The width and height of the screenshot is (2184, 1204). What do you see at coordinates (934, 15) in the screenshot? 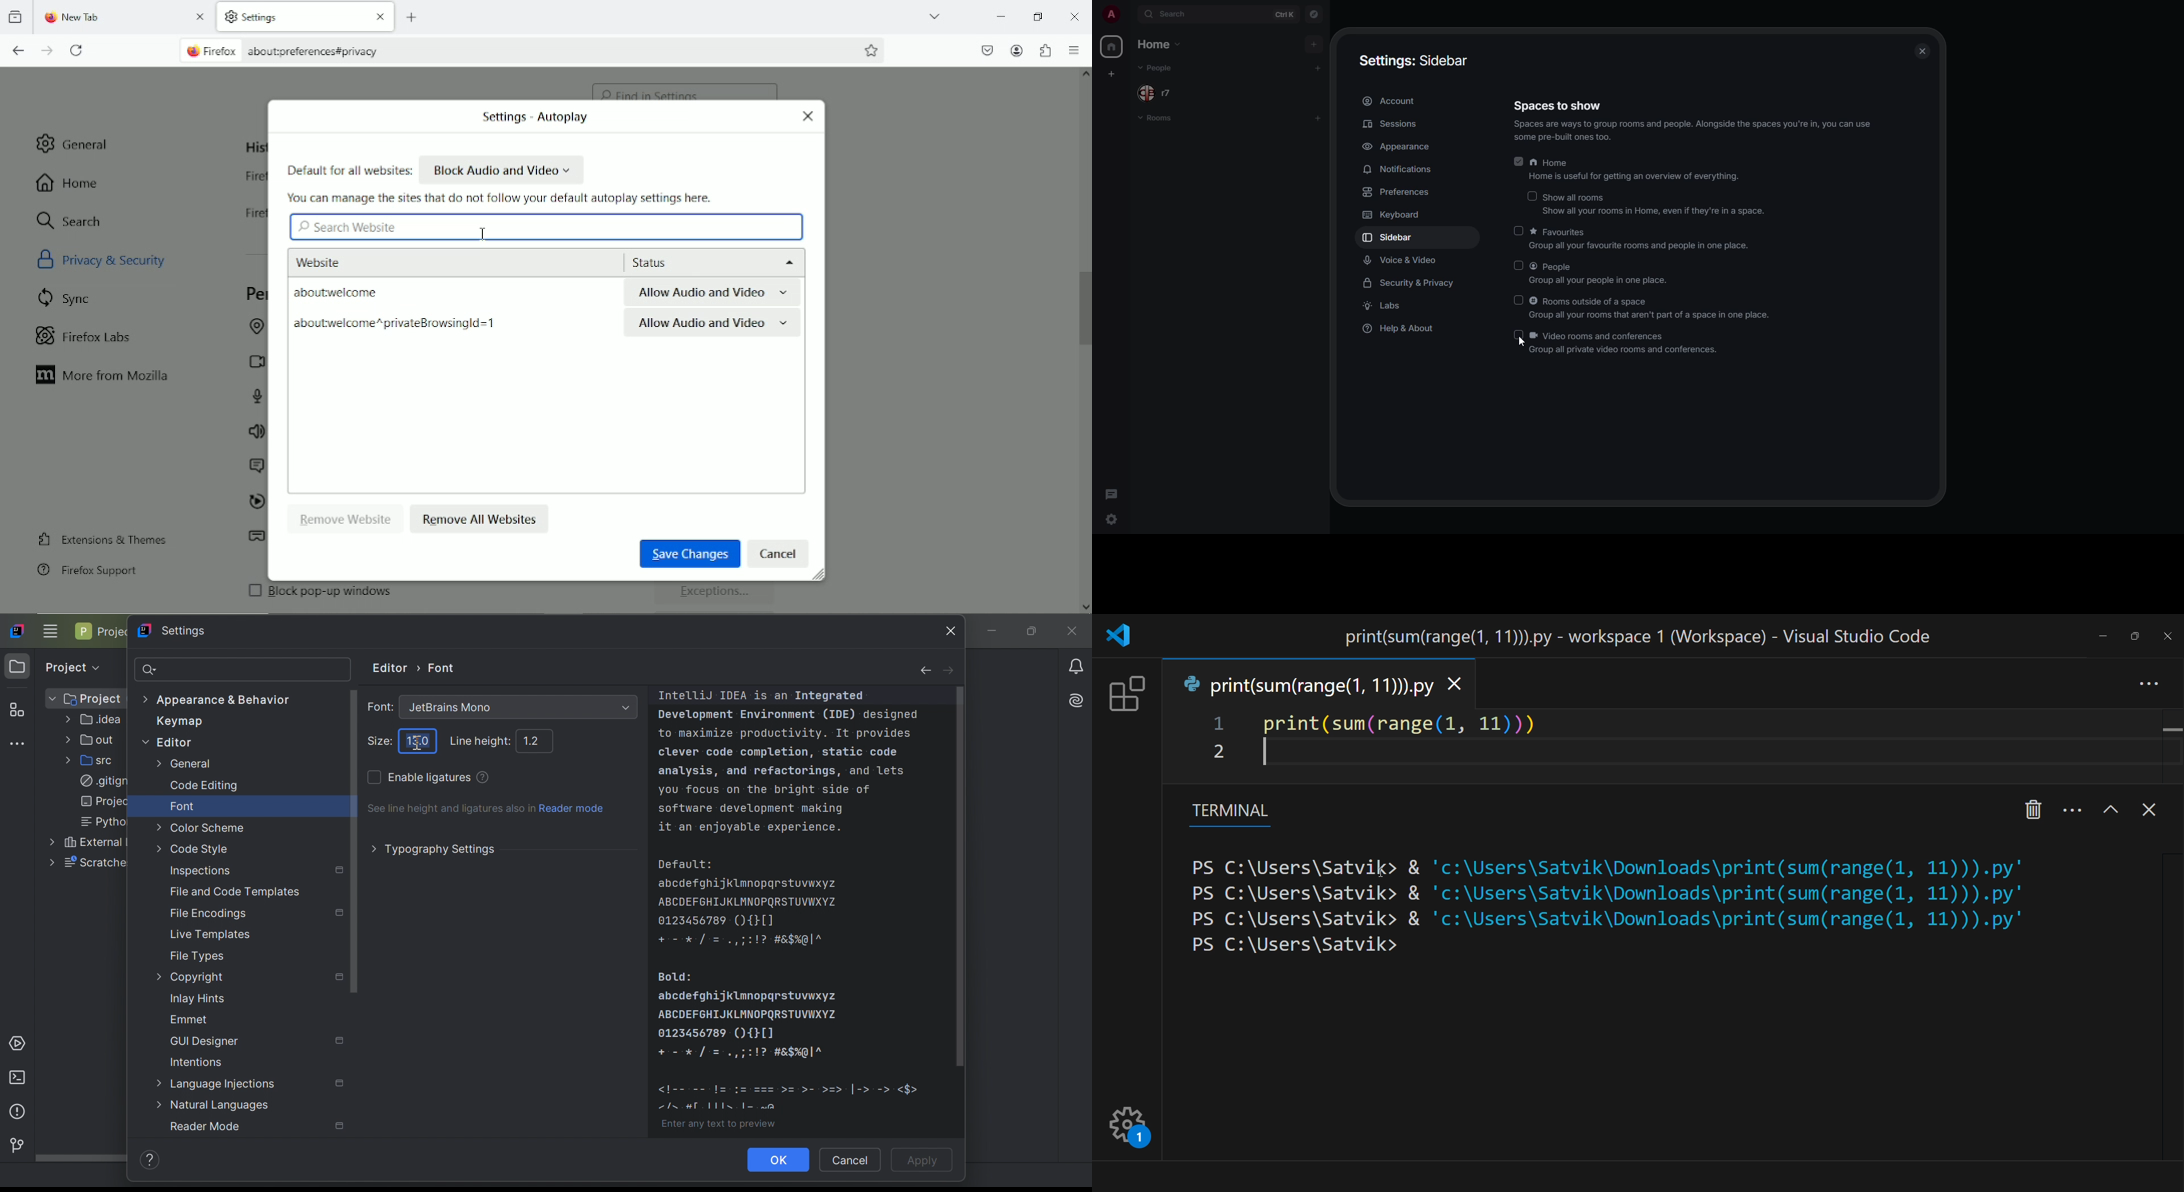
I see `List all tabs` at bounding box center [934, 15].